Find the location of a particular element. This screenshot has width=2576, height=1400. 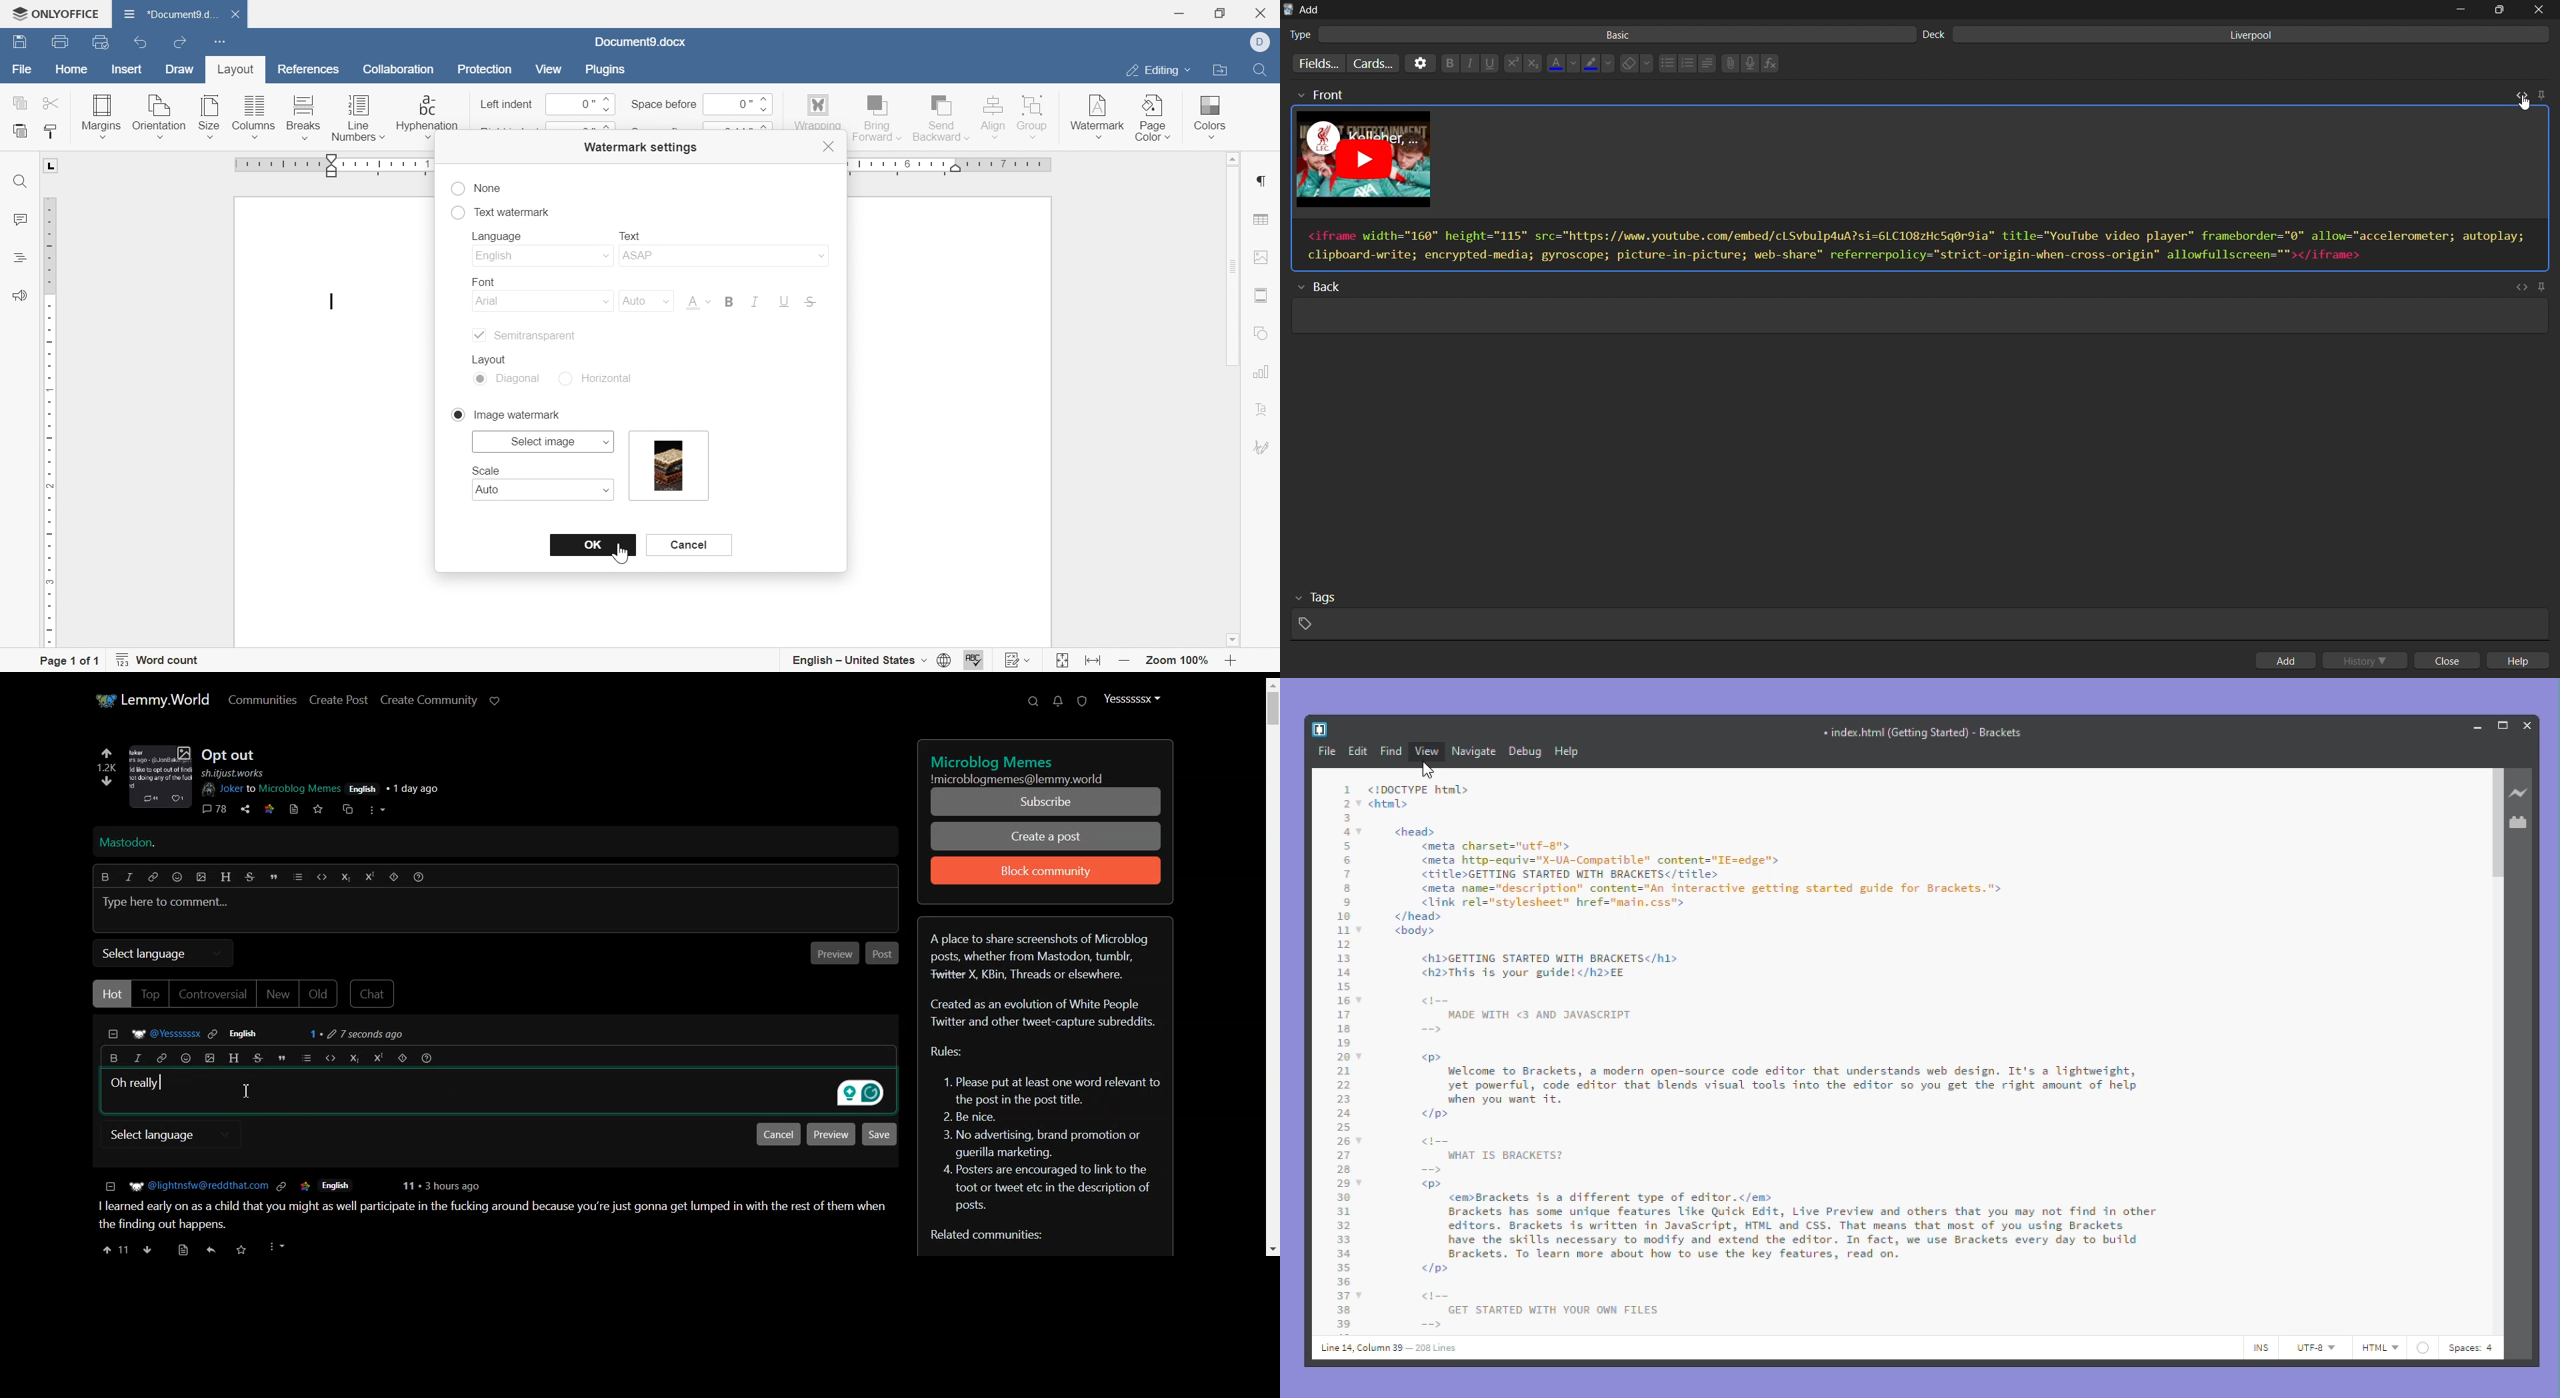

italic is located at coordinates (752, 301).